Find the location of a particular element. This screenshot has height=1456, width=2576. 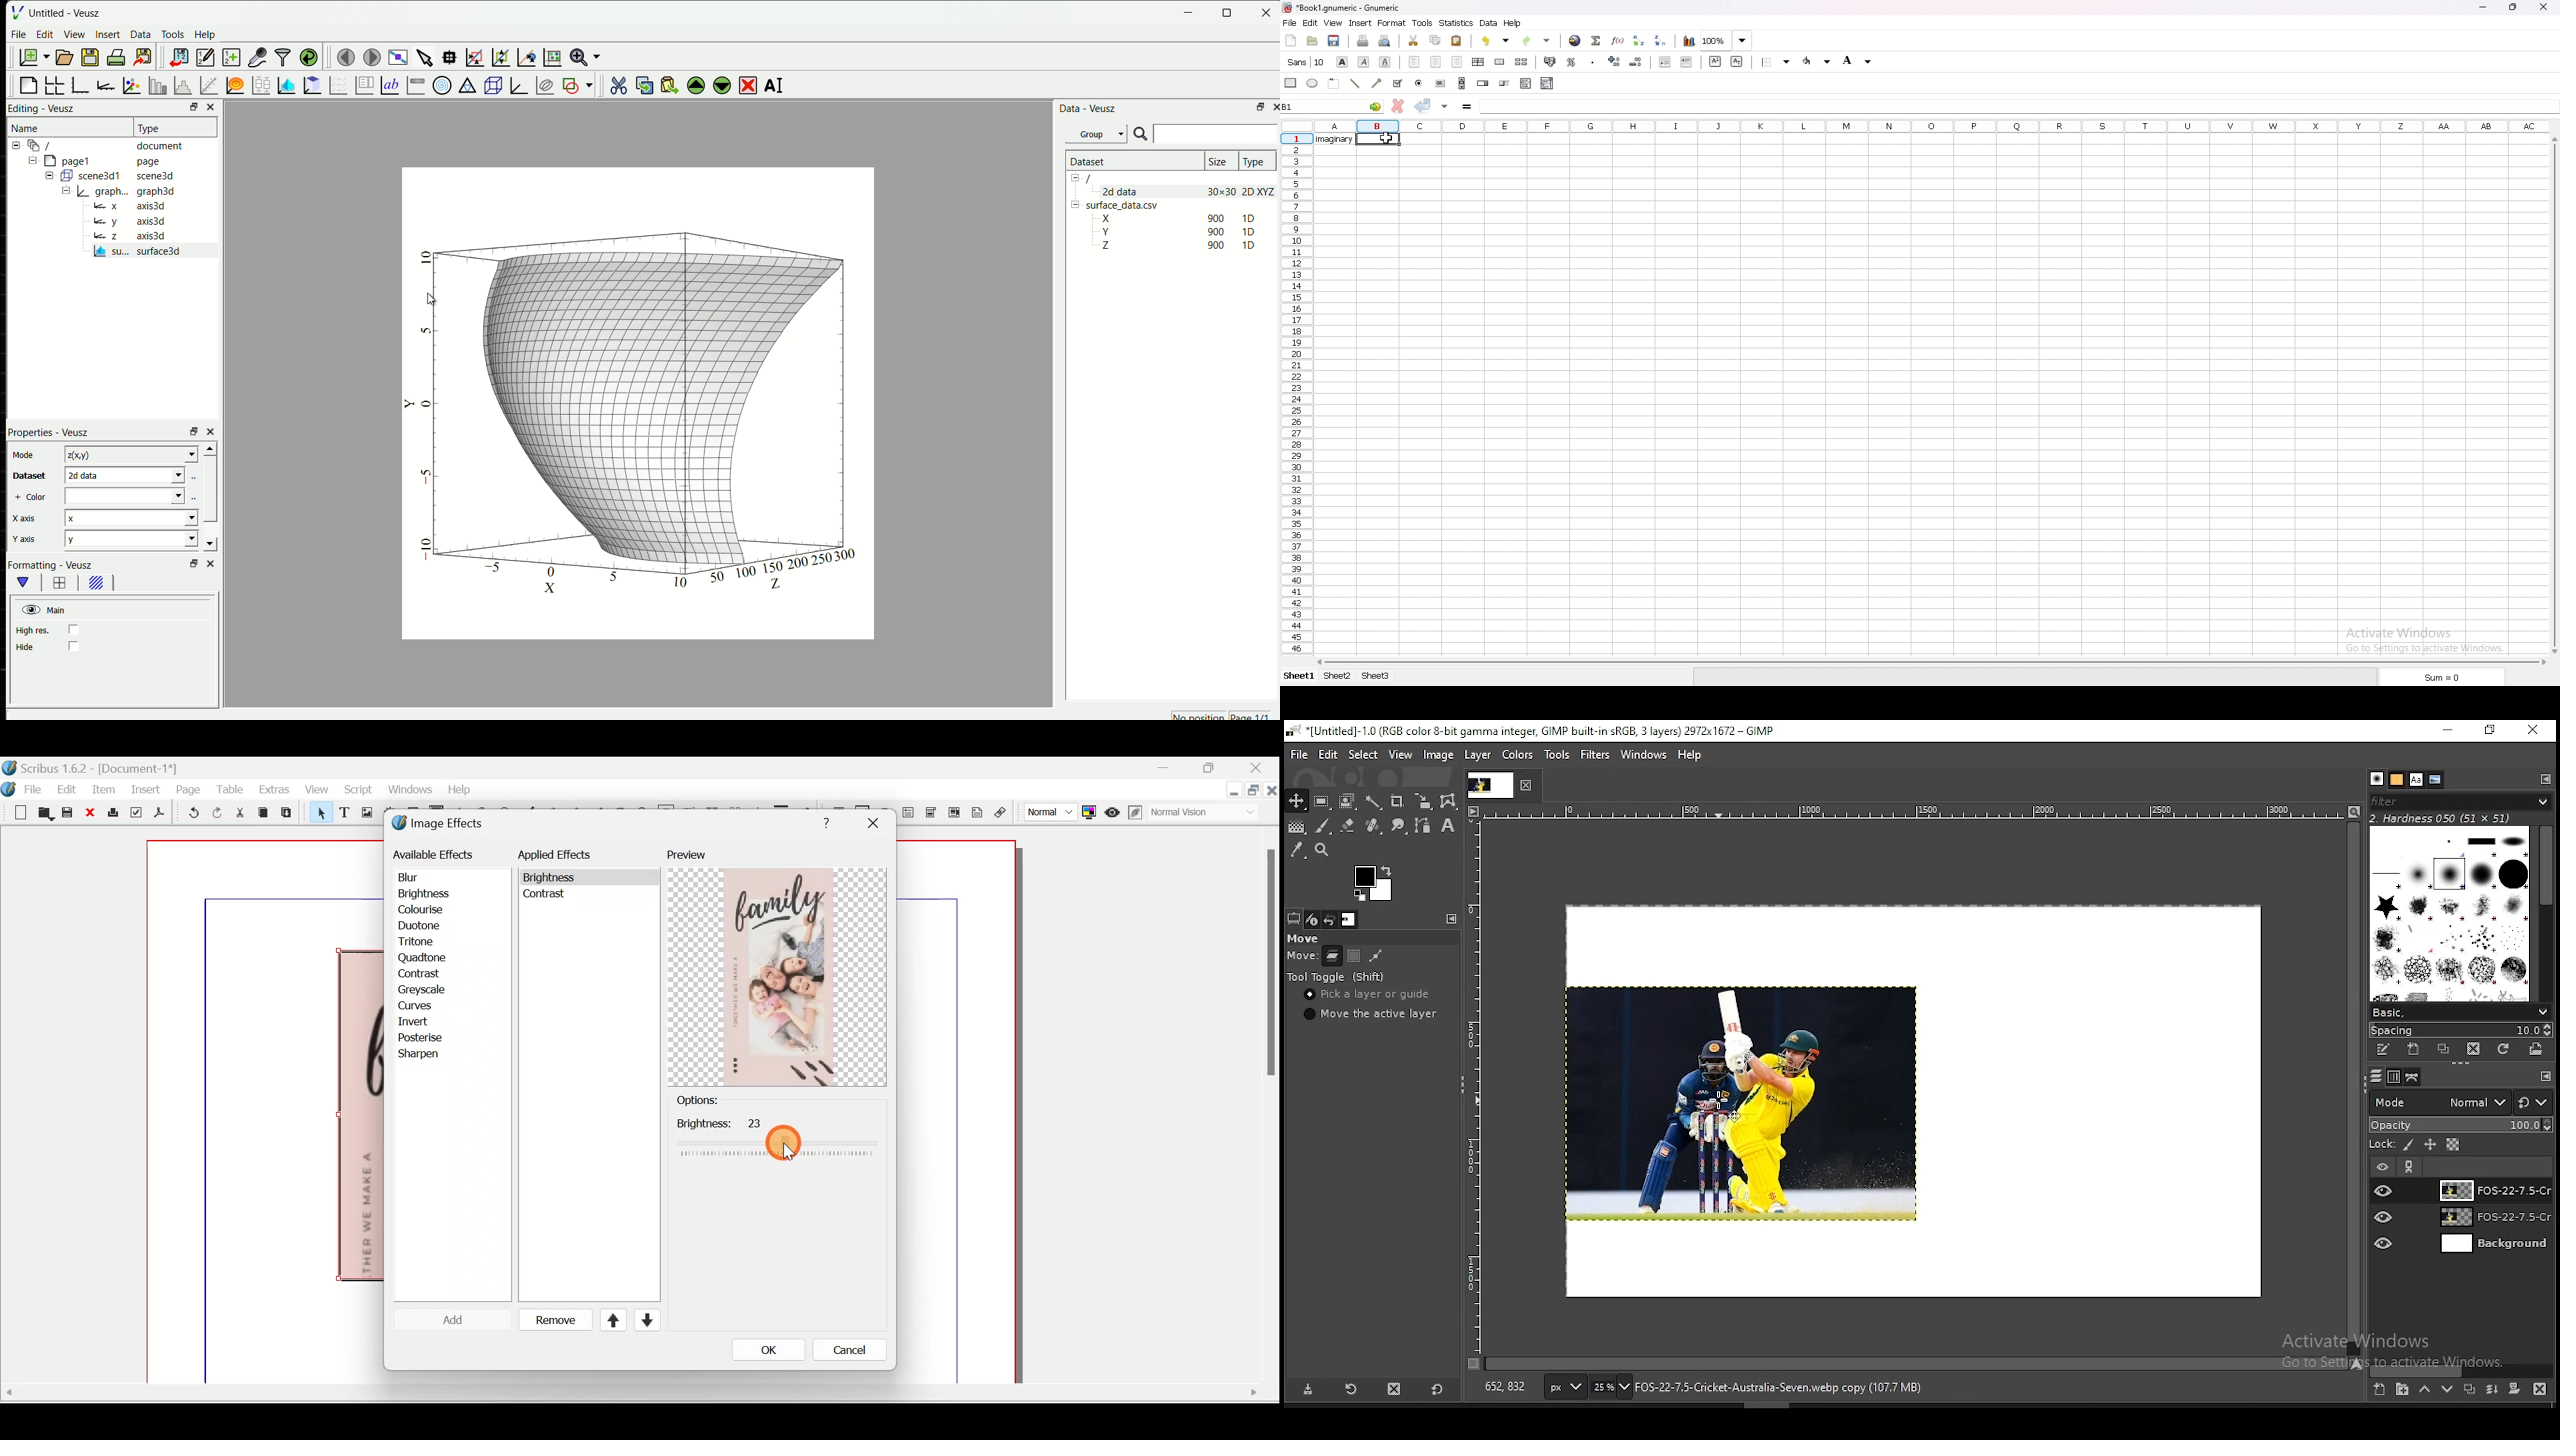

tool is located at coordinates (1449, 918).